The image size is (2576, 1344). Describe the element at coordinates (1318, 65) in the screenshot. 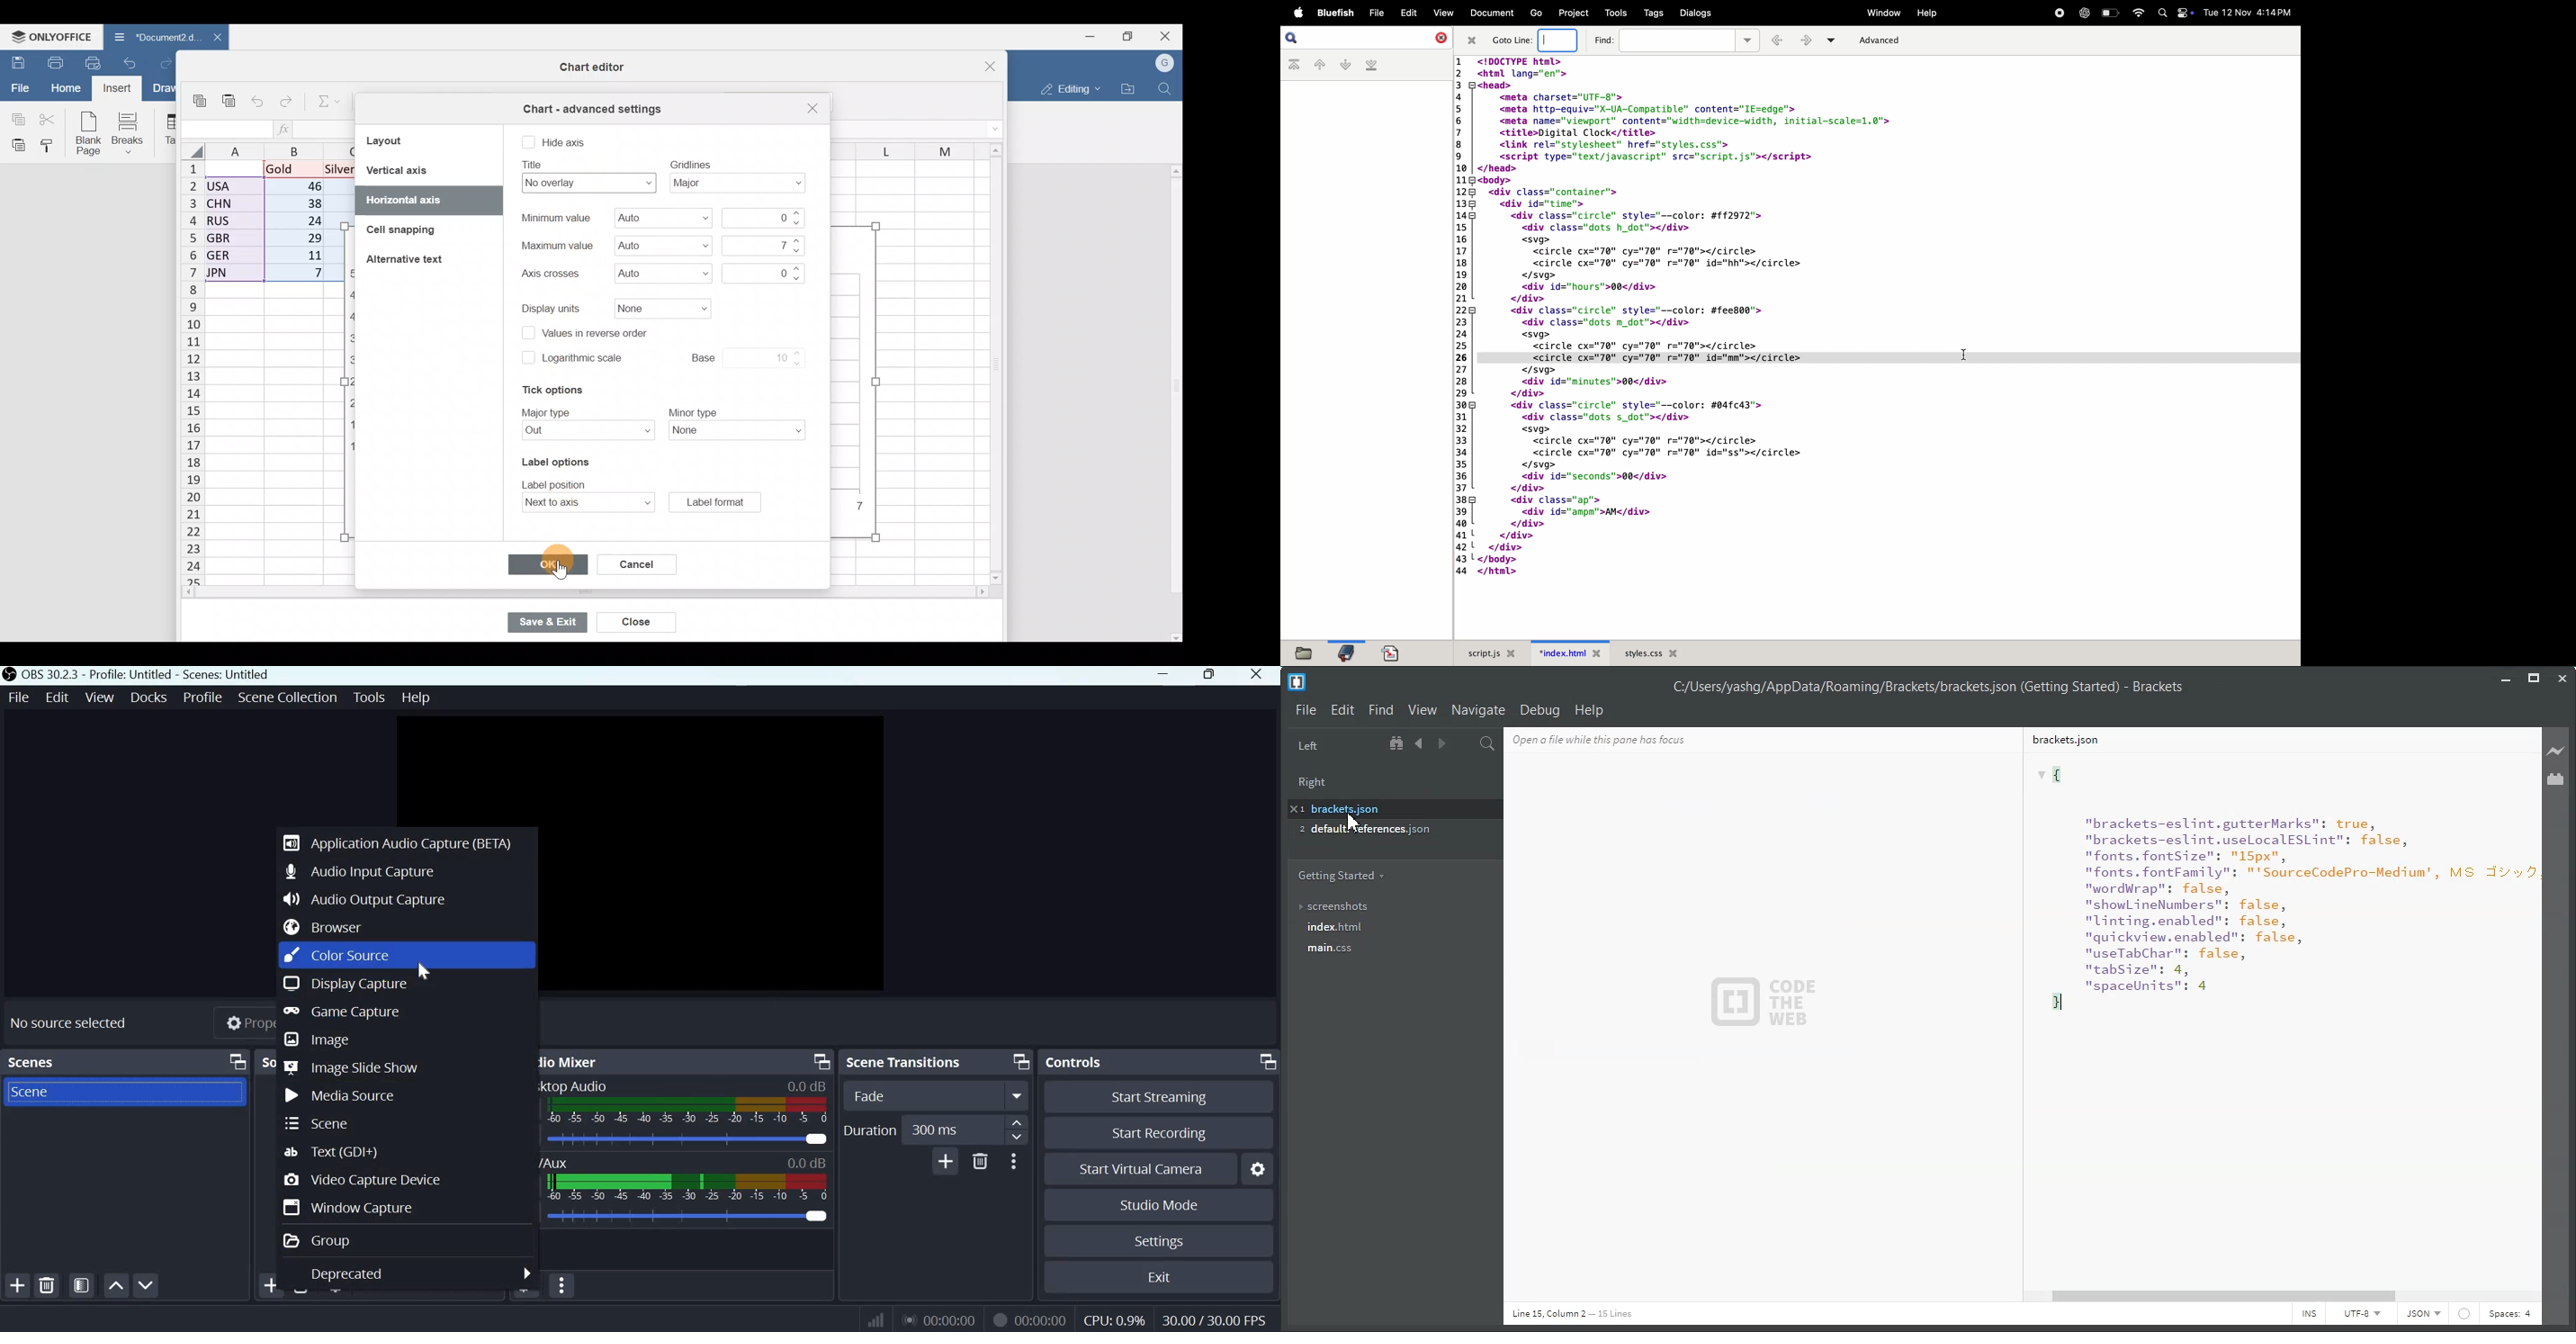

I see `previous bookmark` at that location.